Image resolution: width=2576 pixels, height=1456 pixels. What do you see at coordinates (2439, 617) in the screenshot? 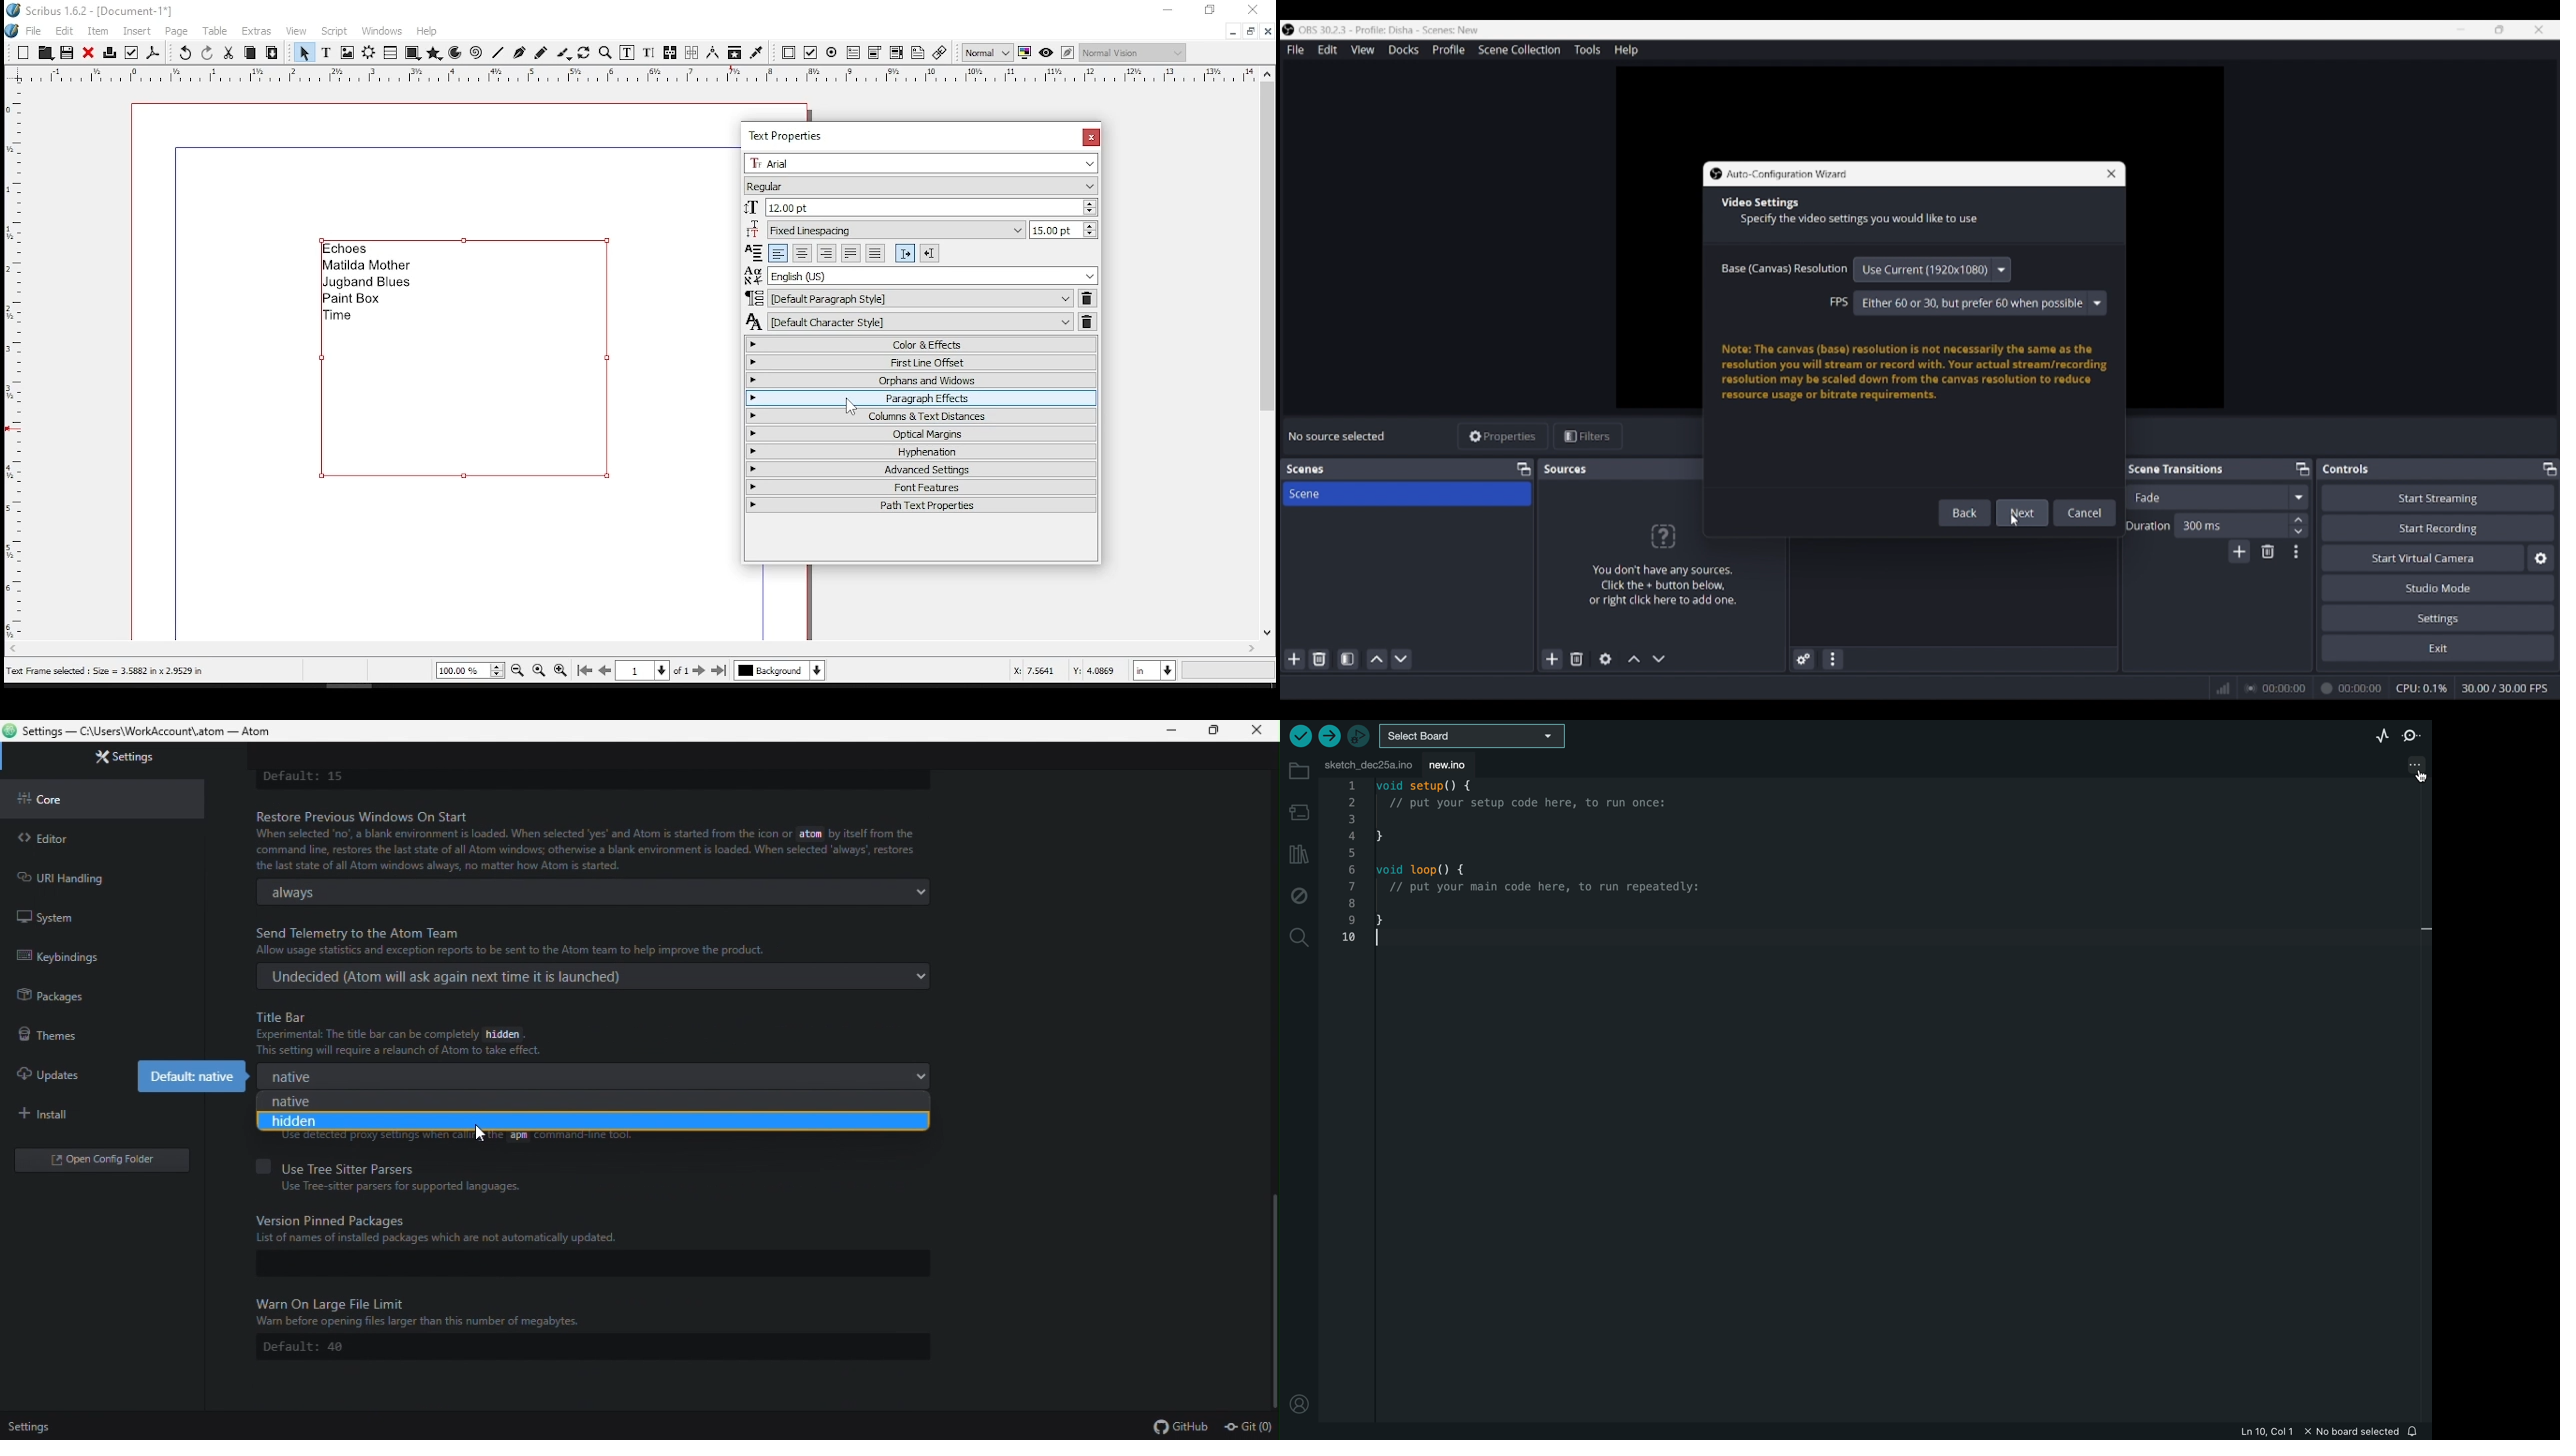
I see `Settings` at bounding box center [2439, 617].